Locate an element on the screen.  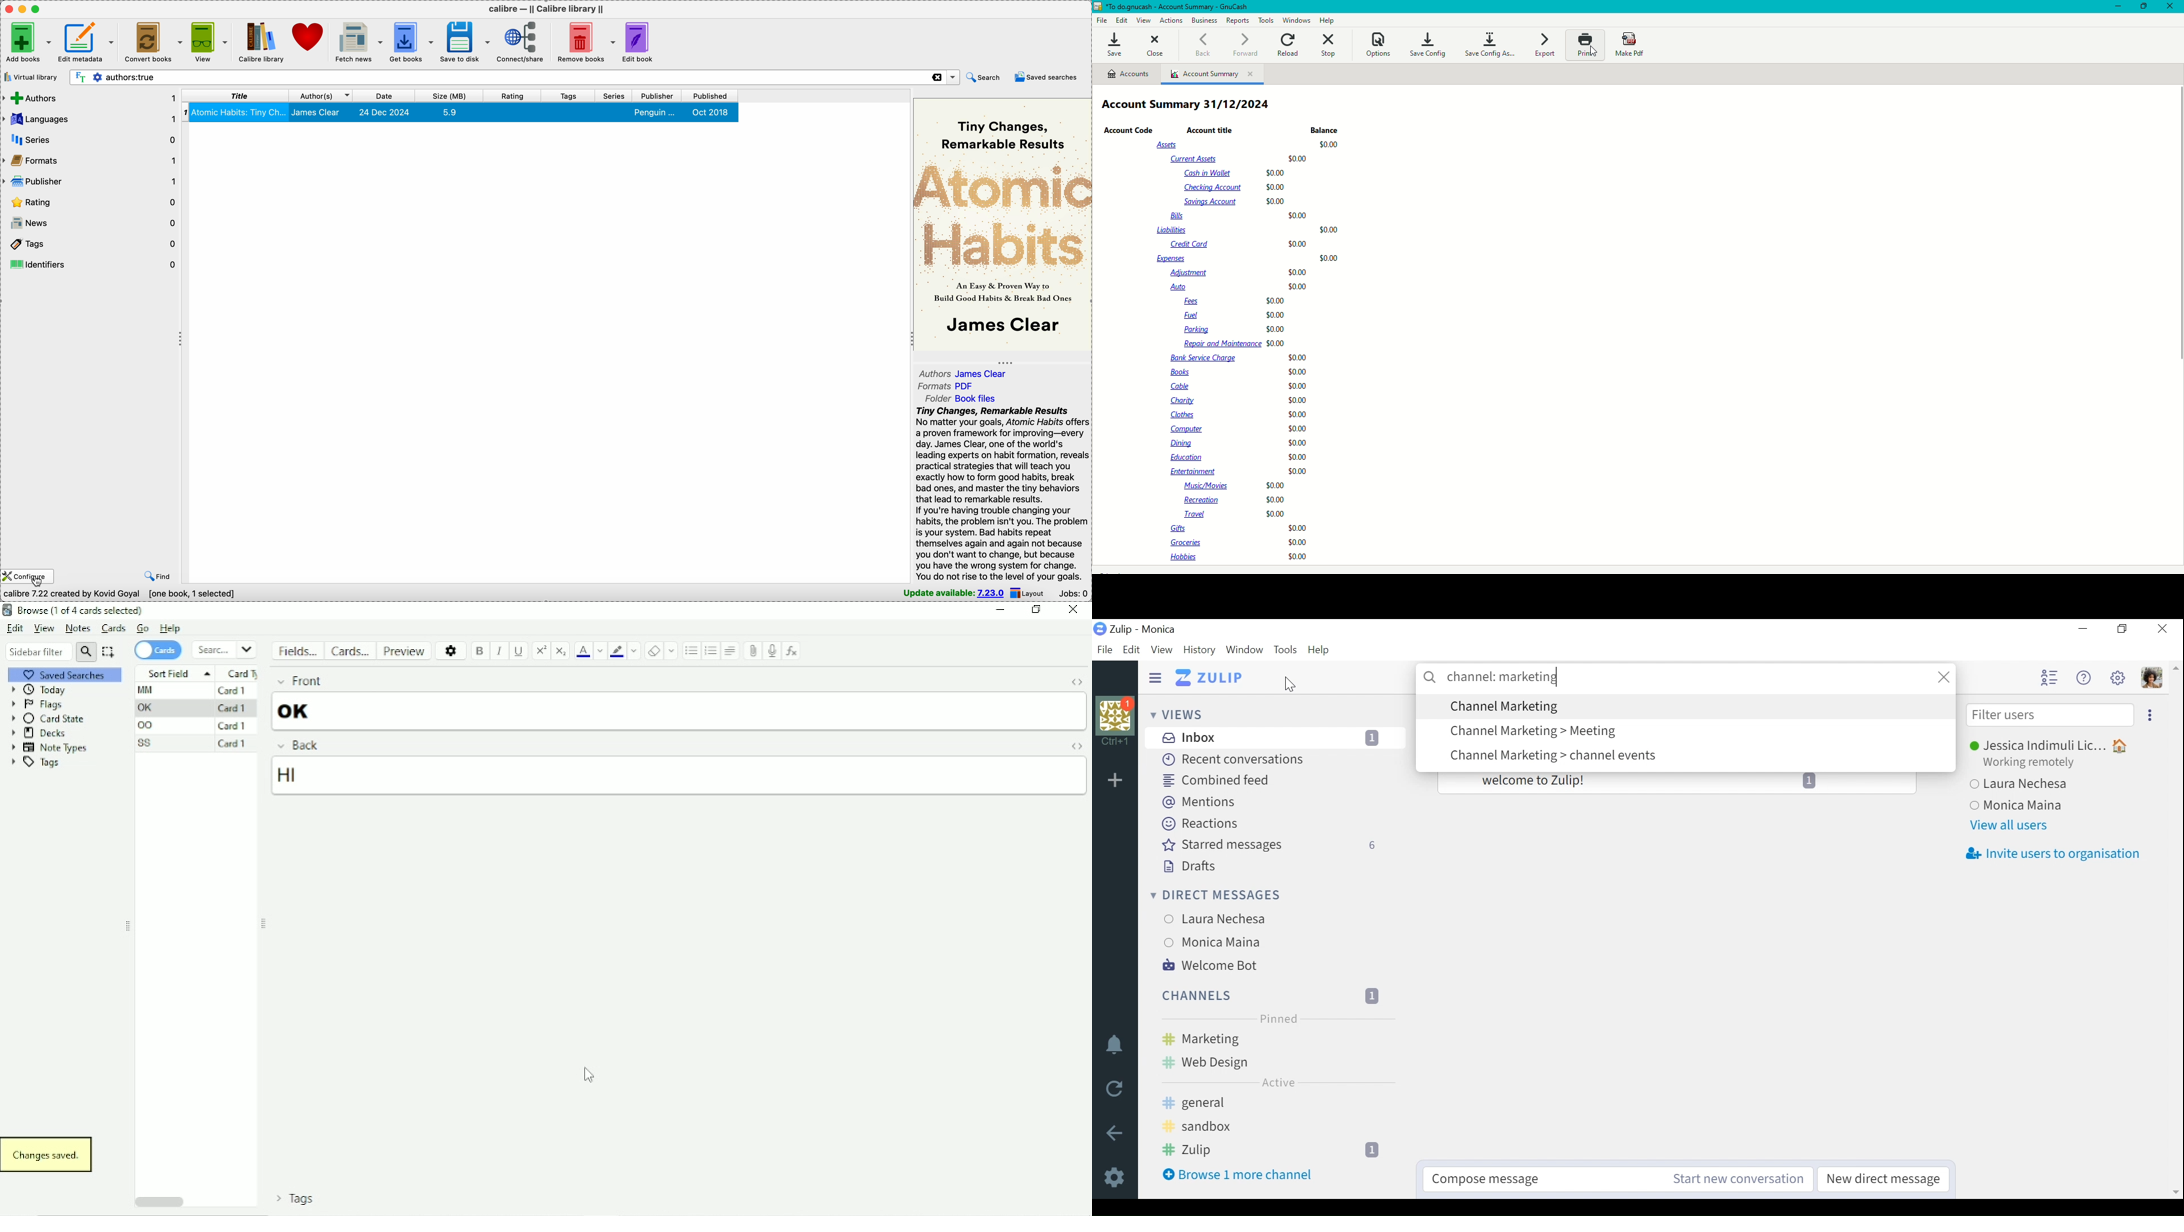
View is located at coordinates (1161, 649).